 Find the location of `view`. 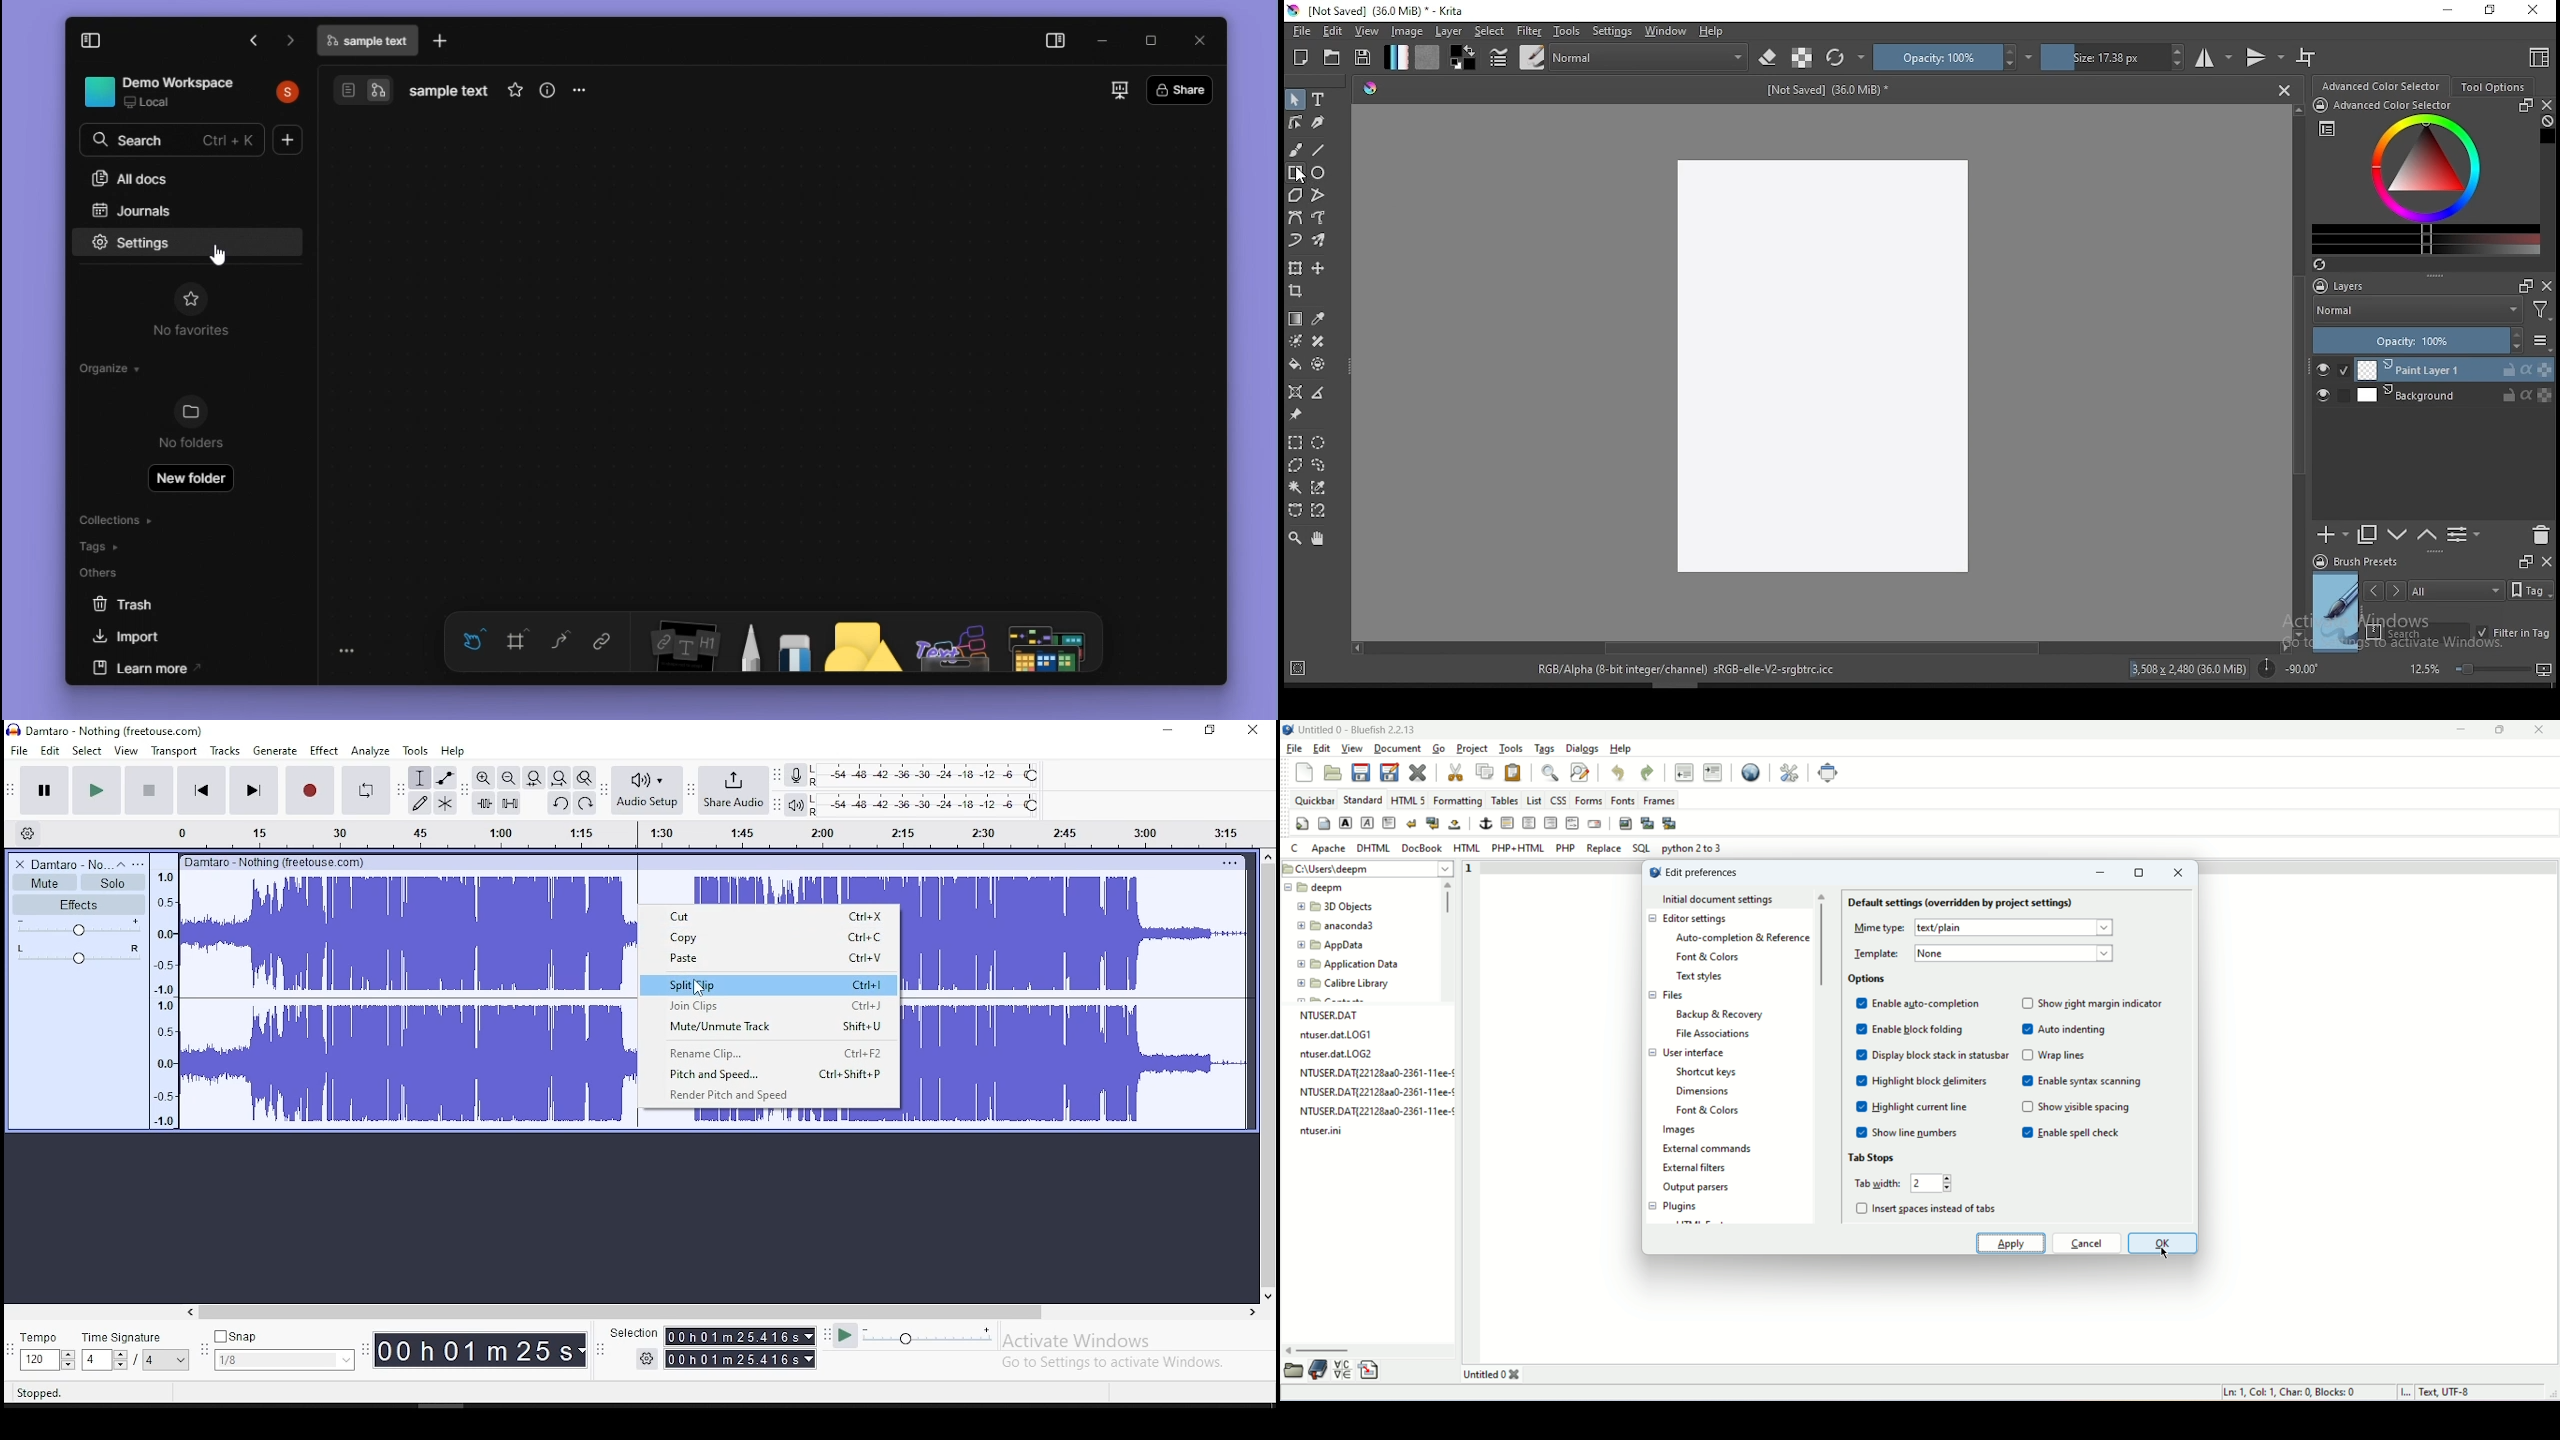

view is located at coordinates (125, 749).